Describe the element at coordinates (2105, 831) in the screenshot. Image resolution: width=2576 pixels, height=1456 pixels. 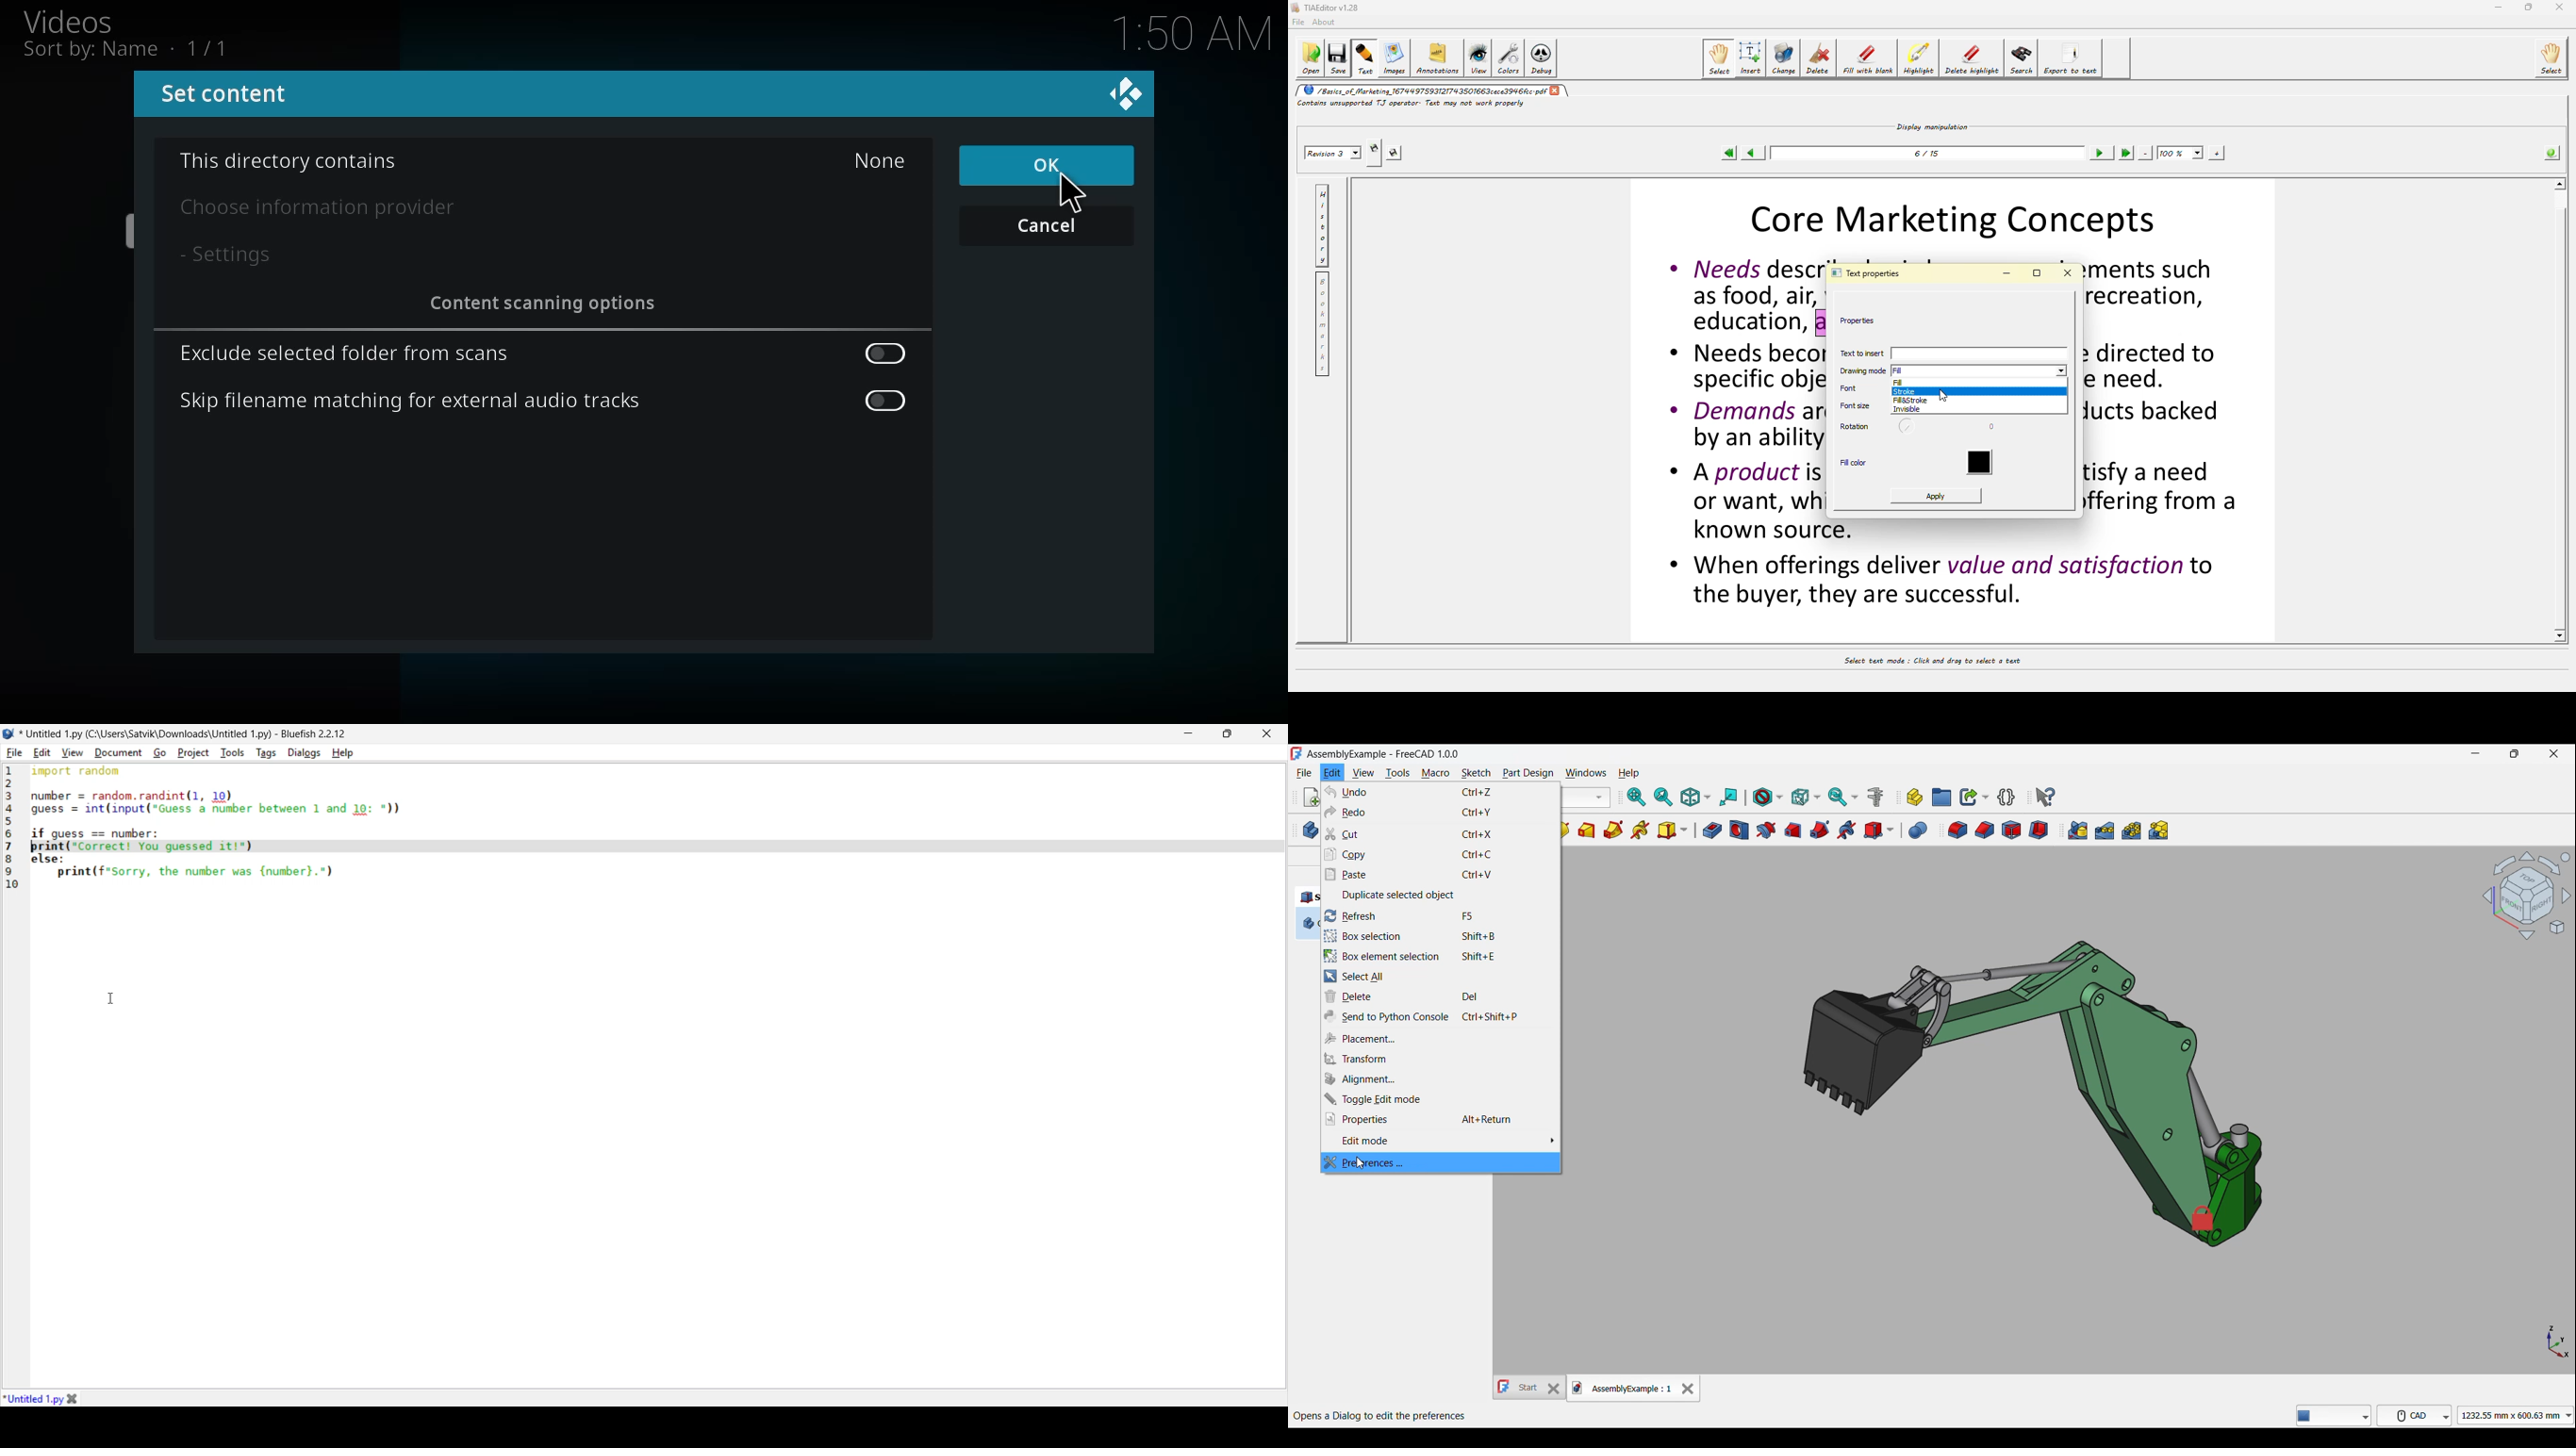
I see `Linaer pattern` at that location.